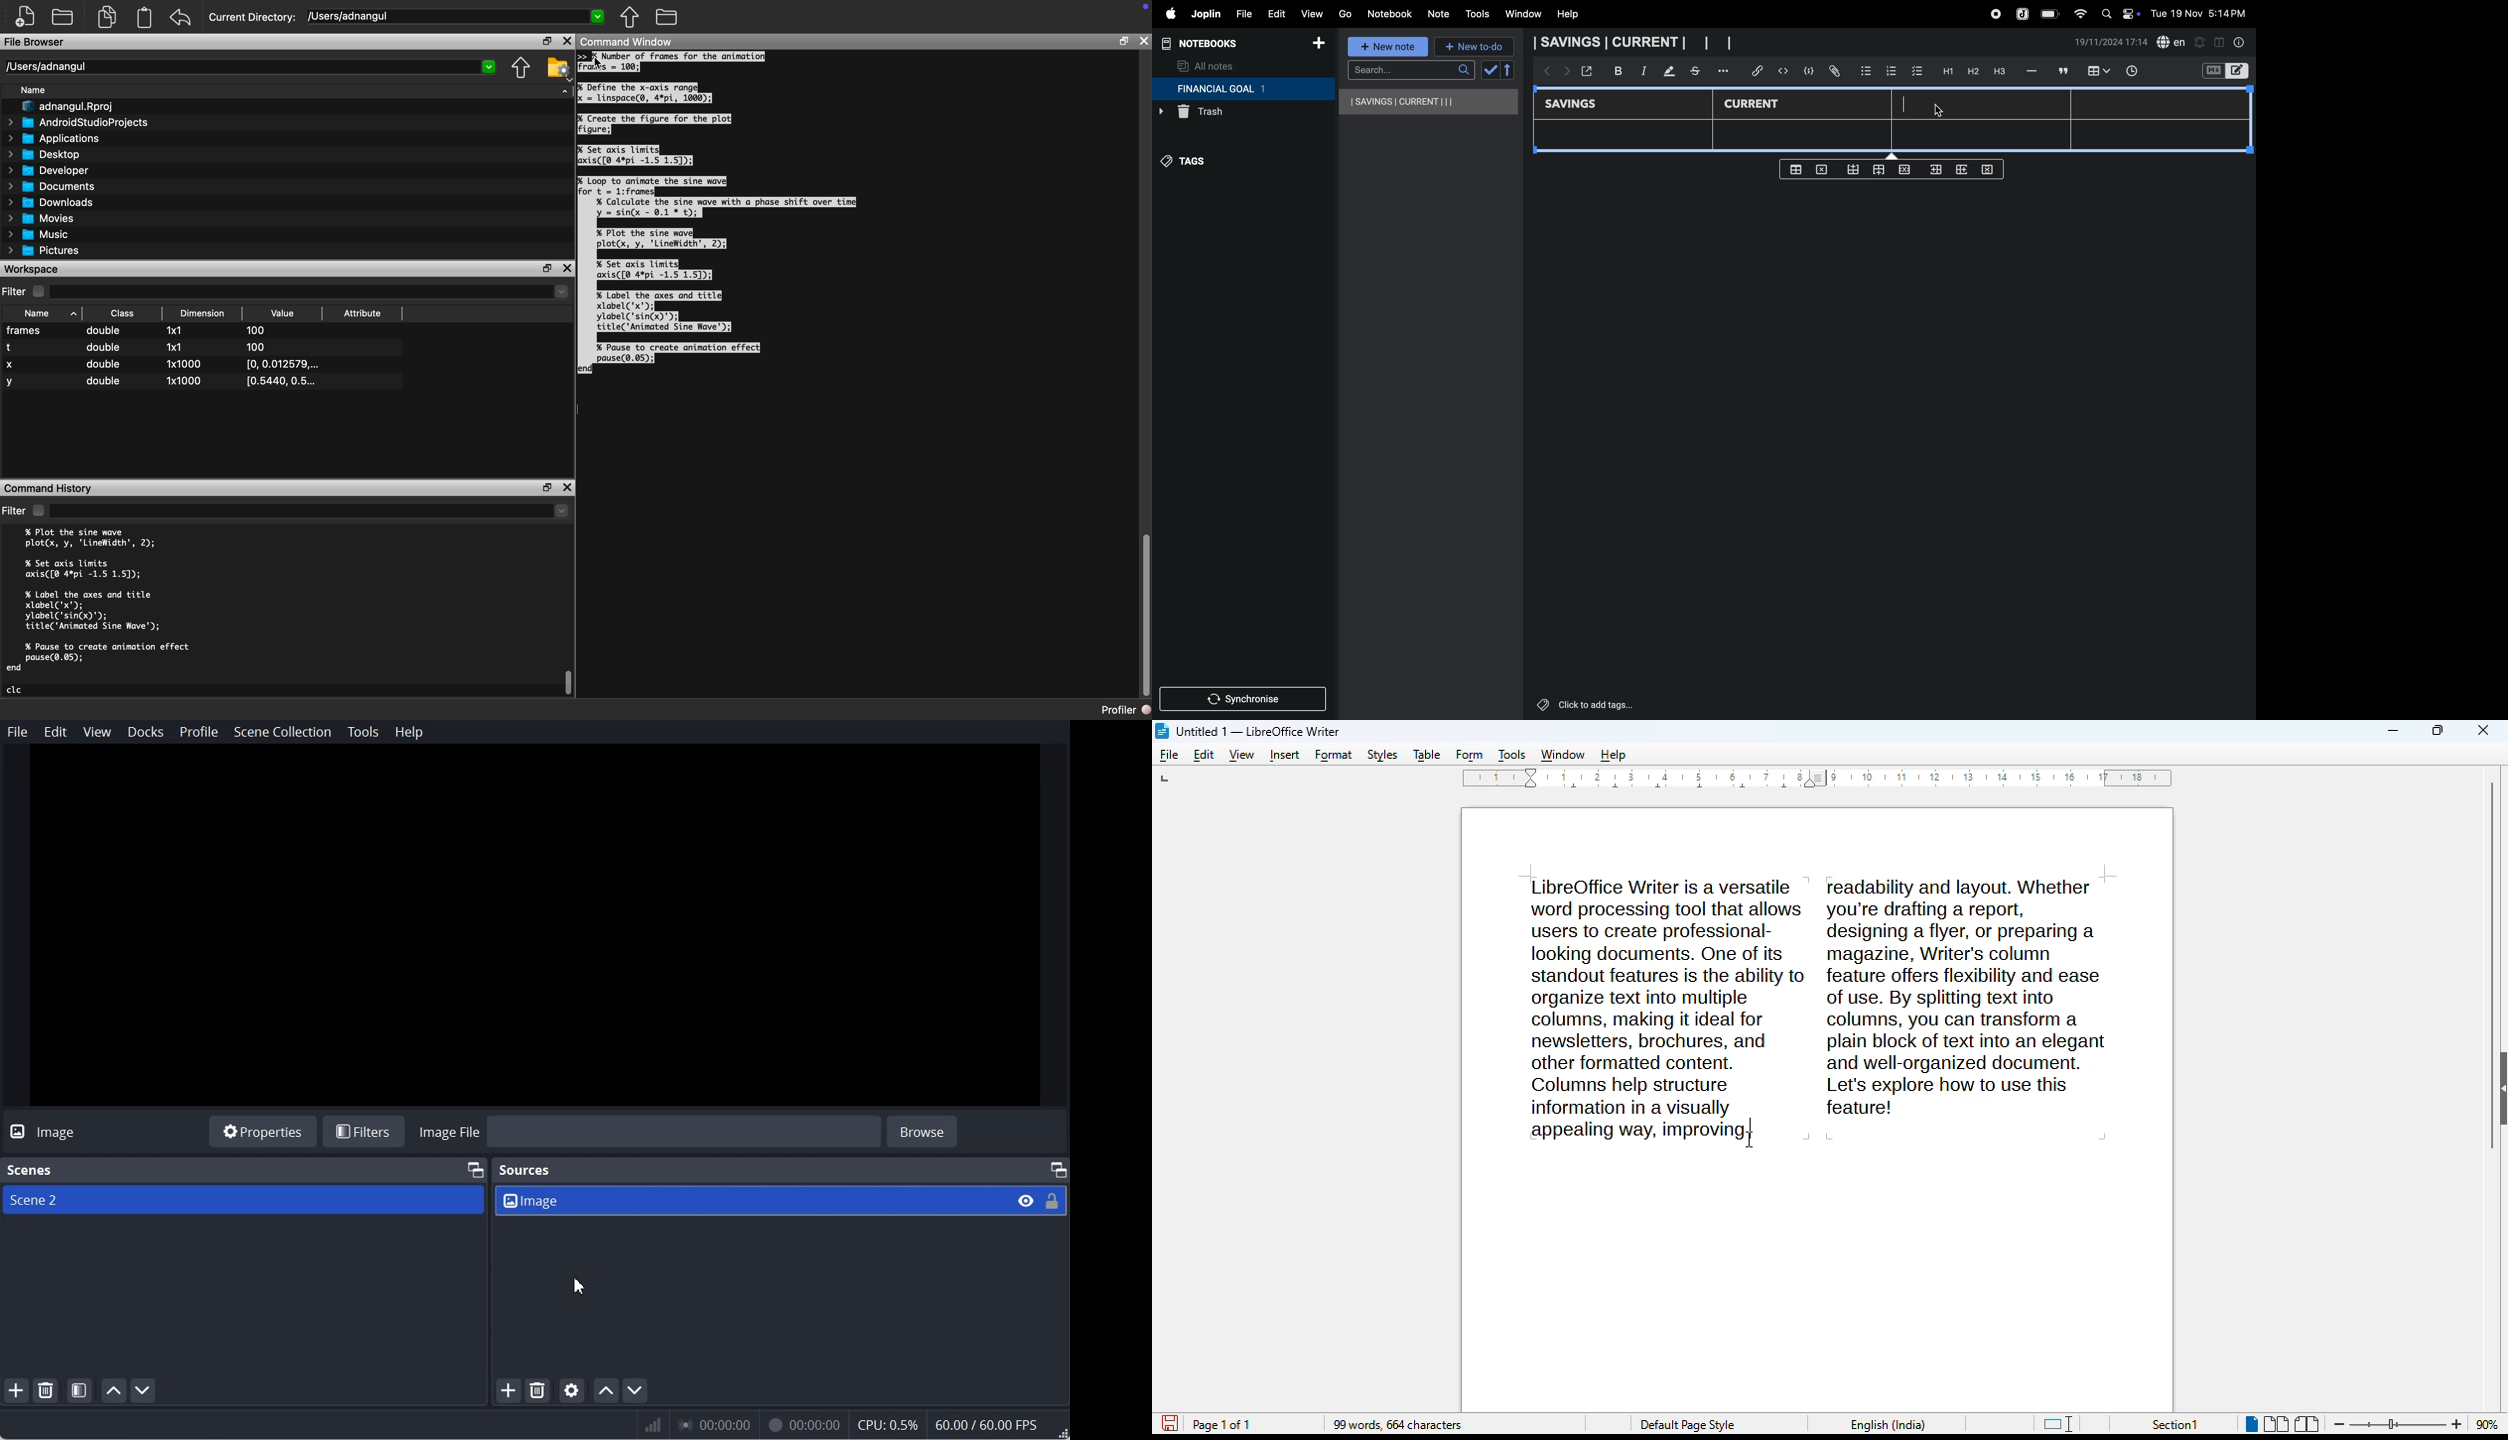  I want to click on maximize, so click(2438, 730).